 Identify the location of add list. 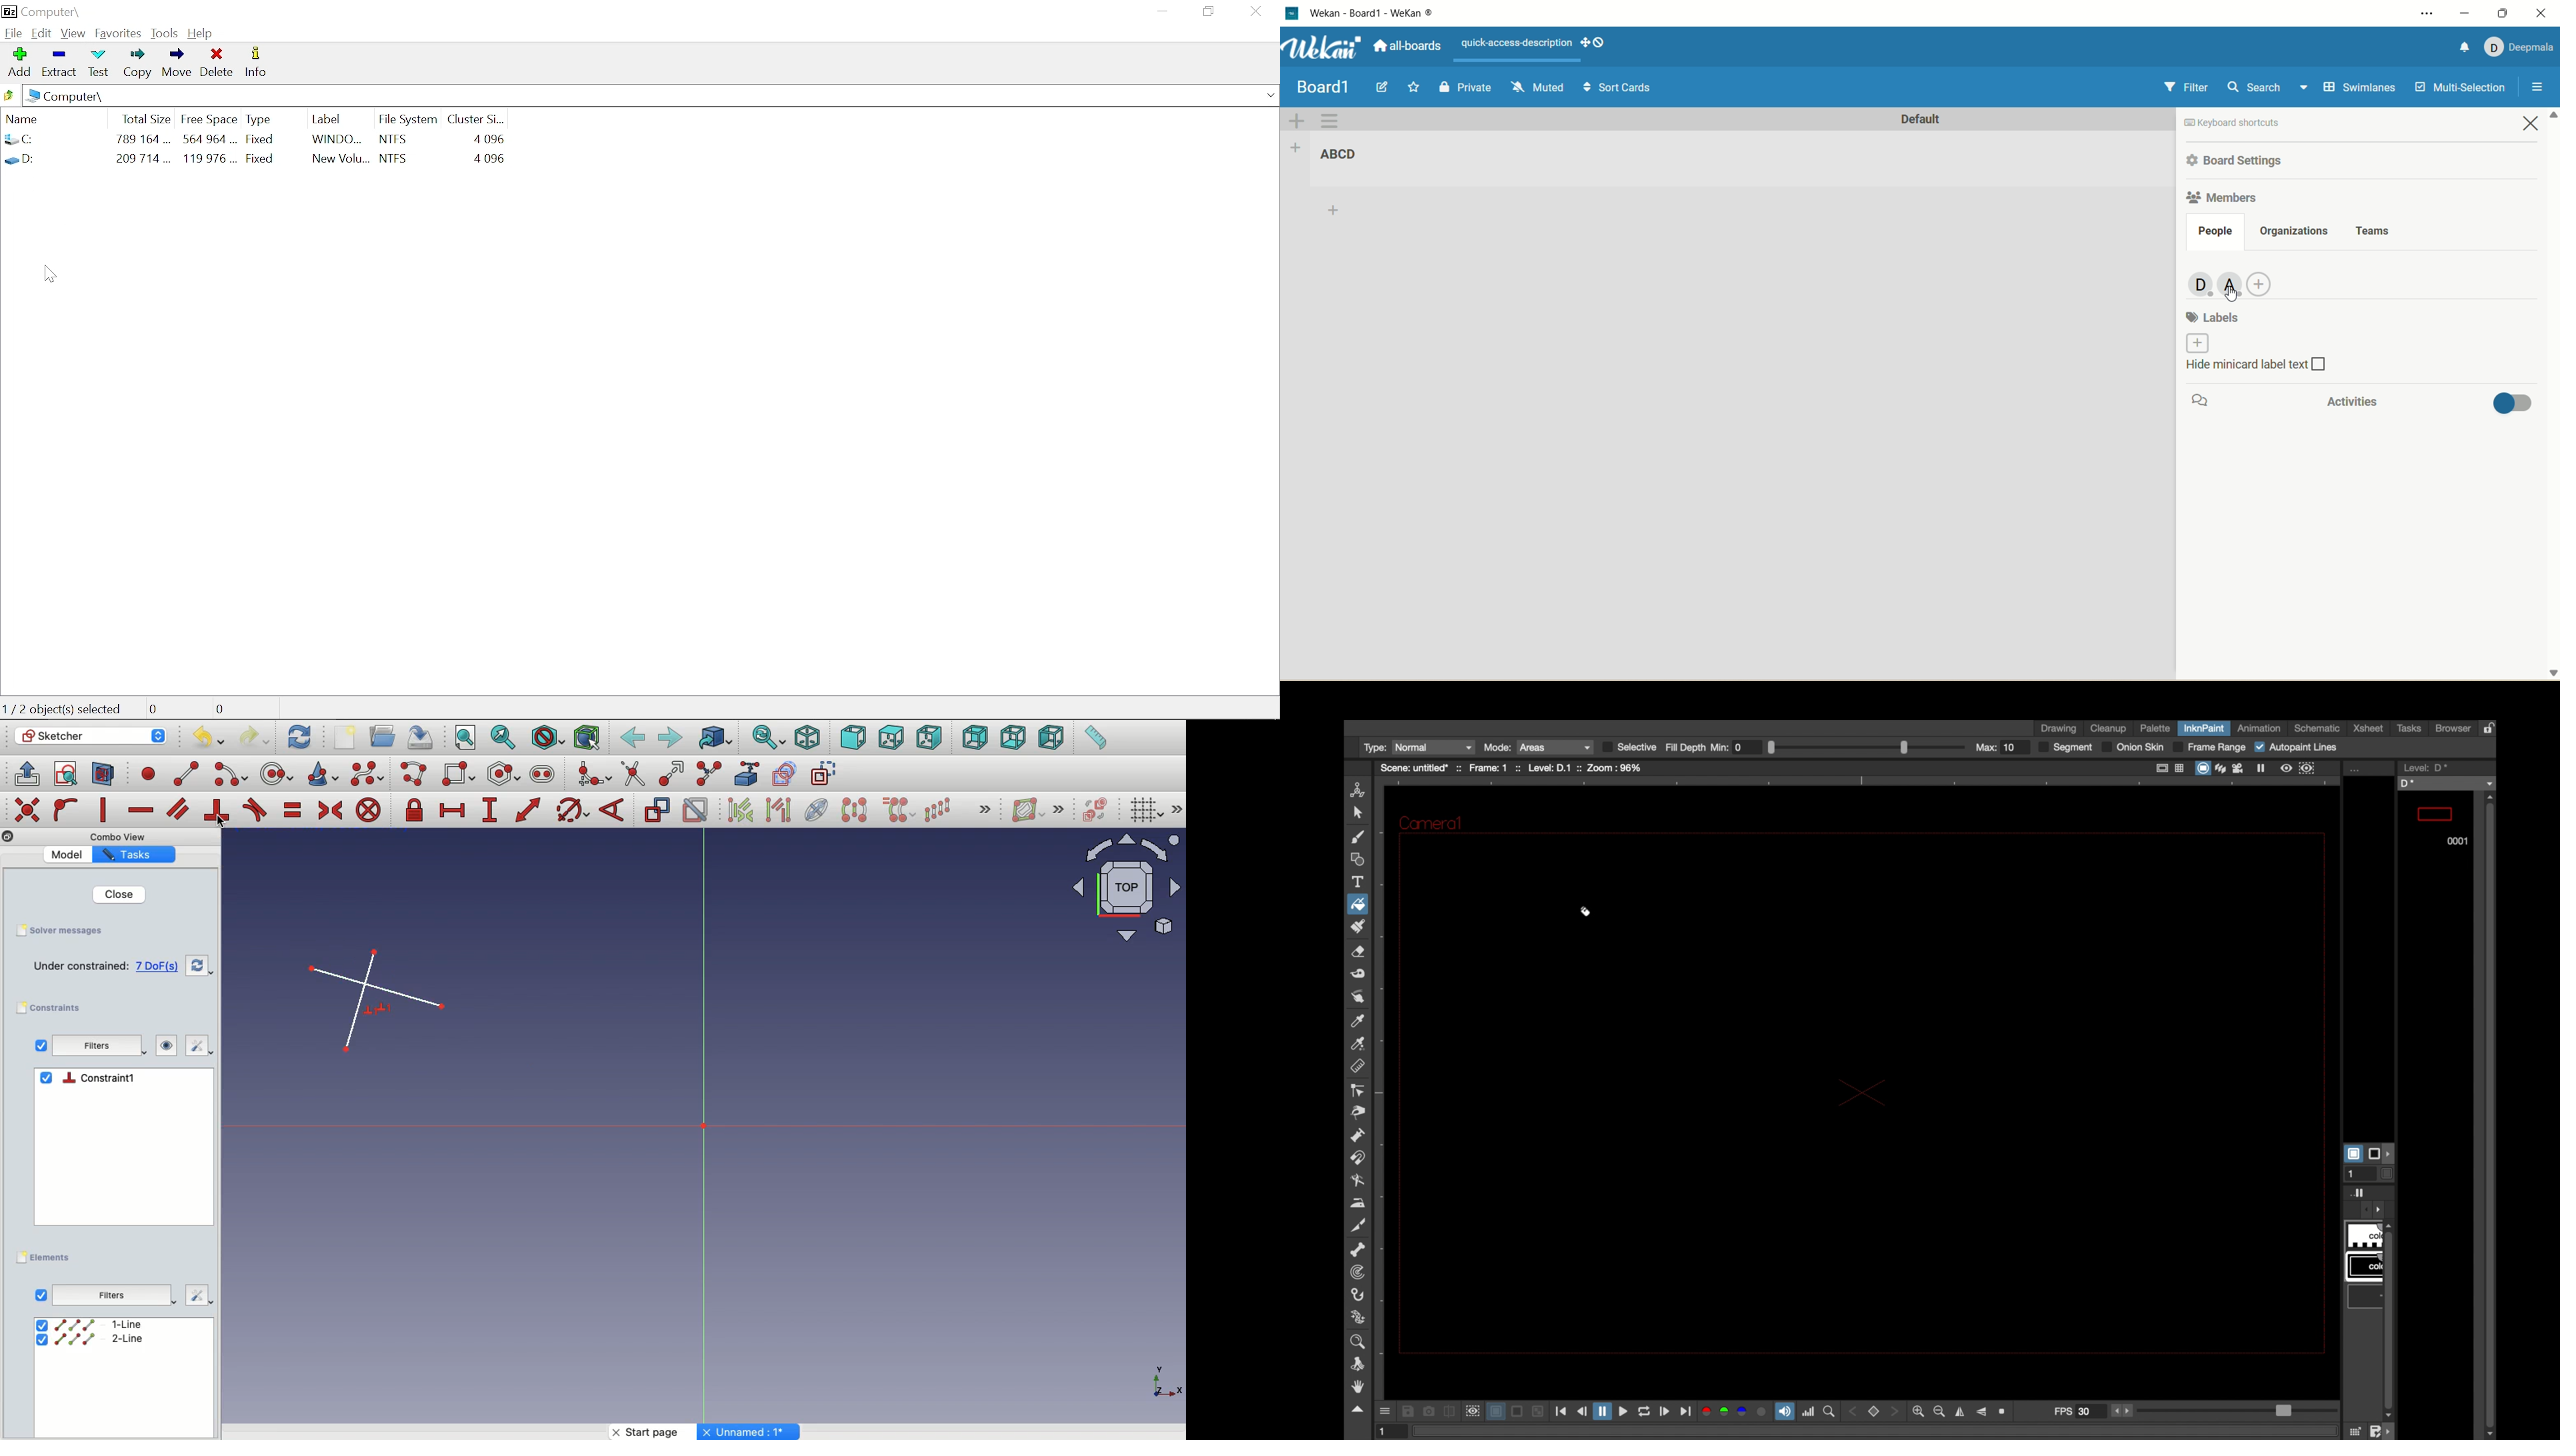
(1295, 148).